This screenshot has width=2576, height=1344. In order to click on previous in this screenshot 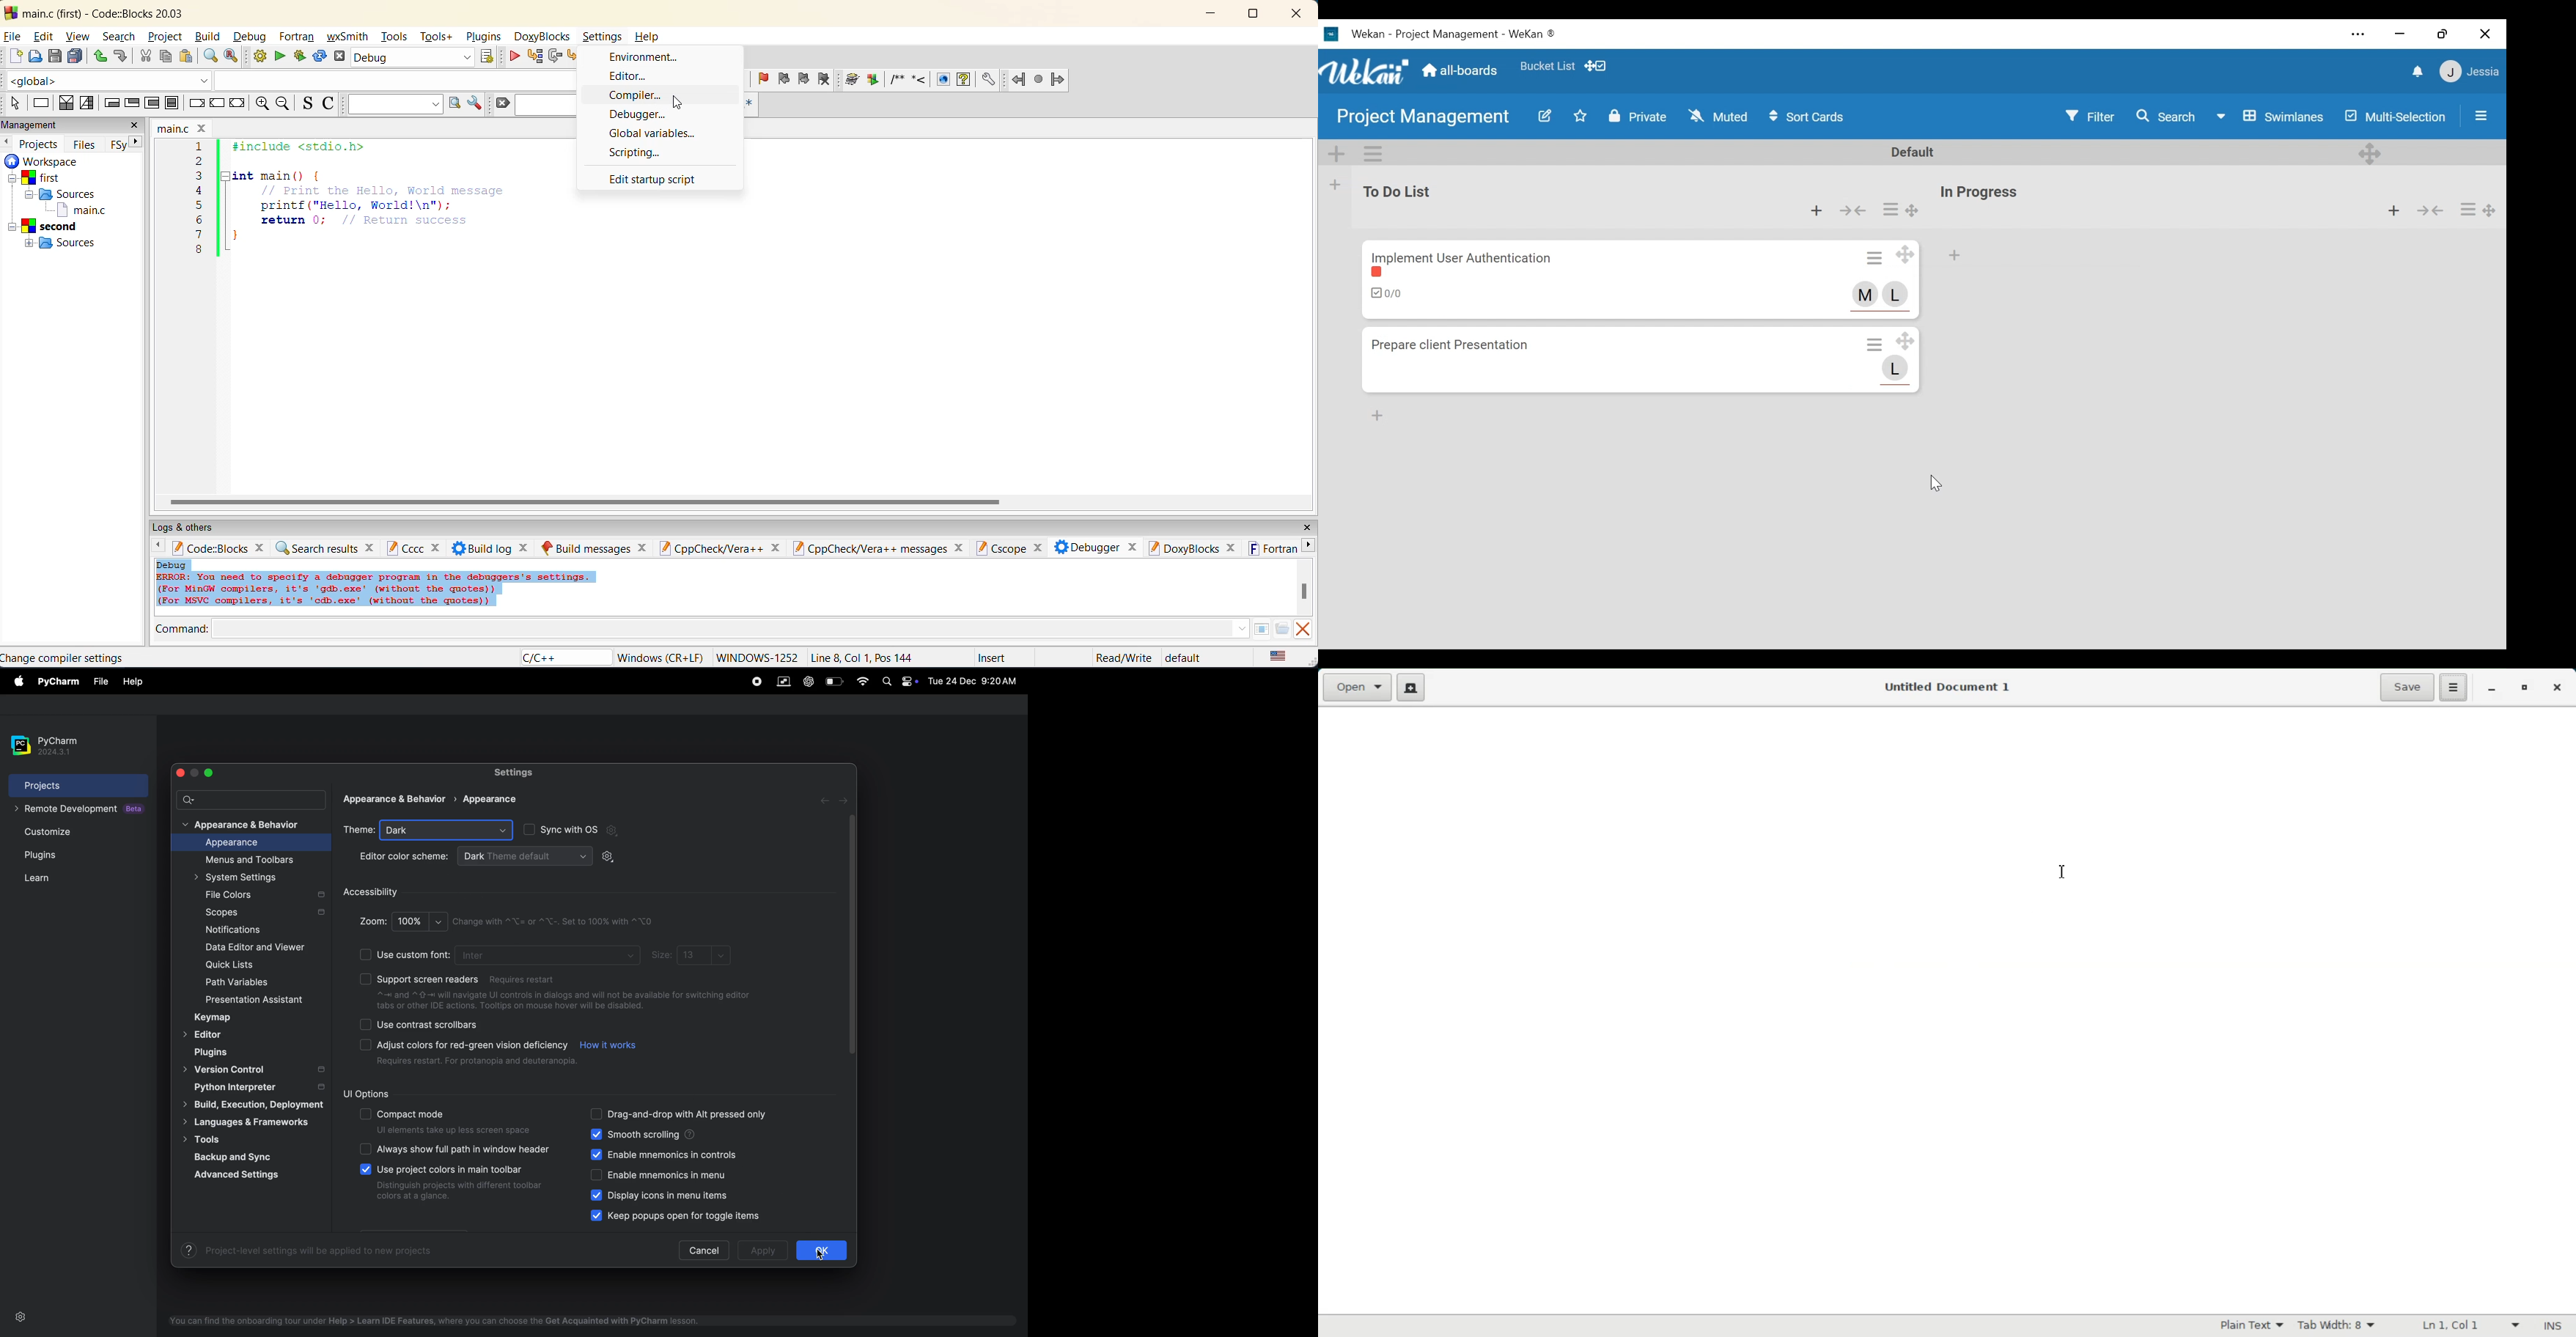, I will do `click(8, 142)`.